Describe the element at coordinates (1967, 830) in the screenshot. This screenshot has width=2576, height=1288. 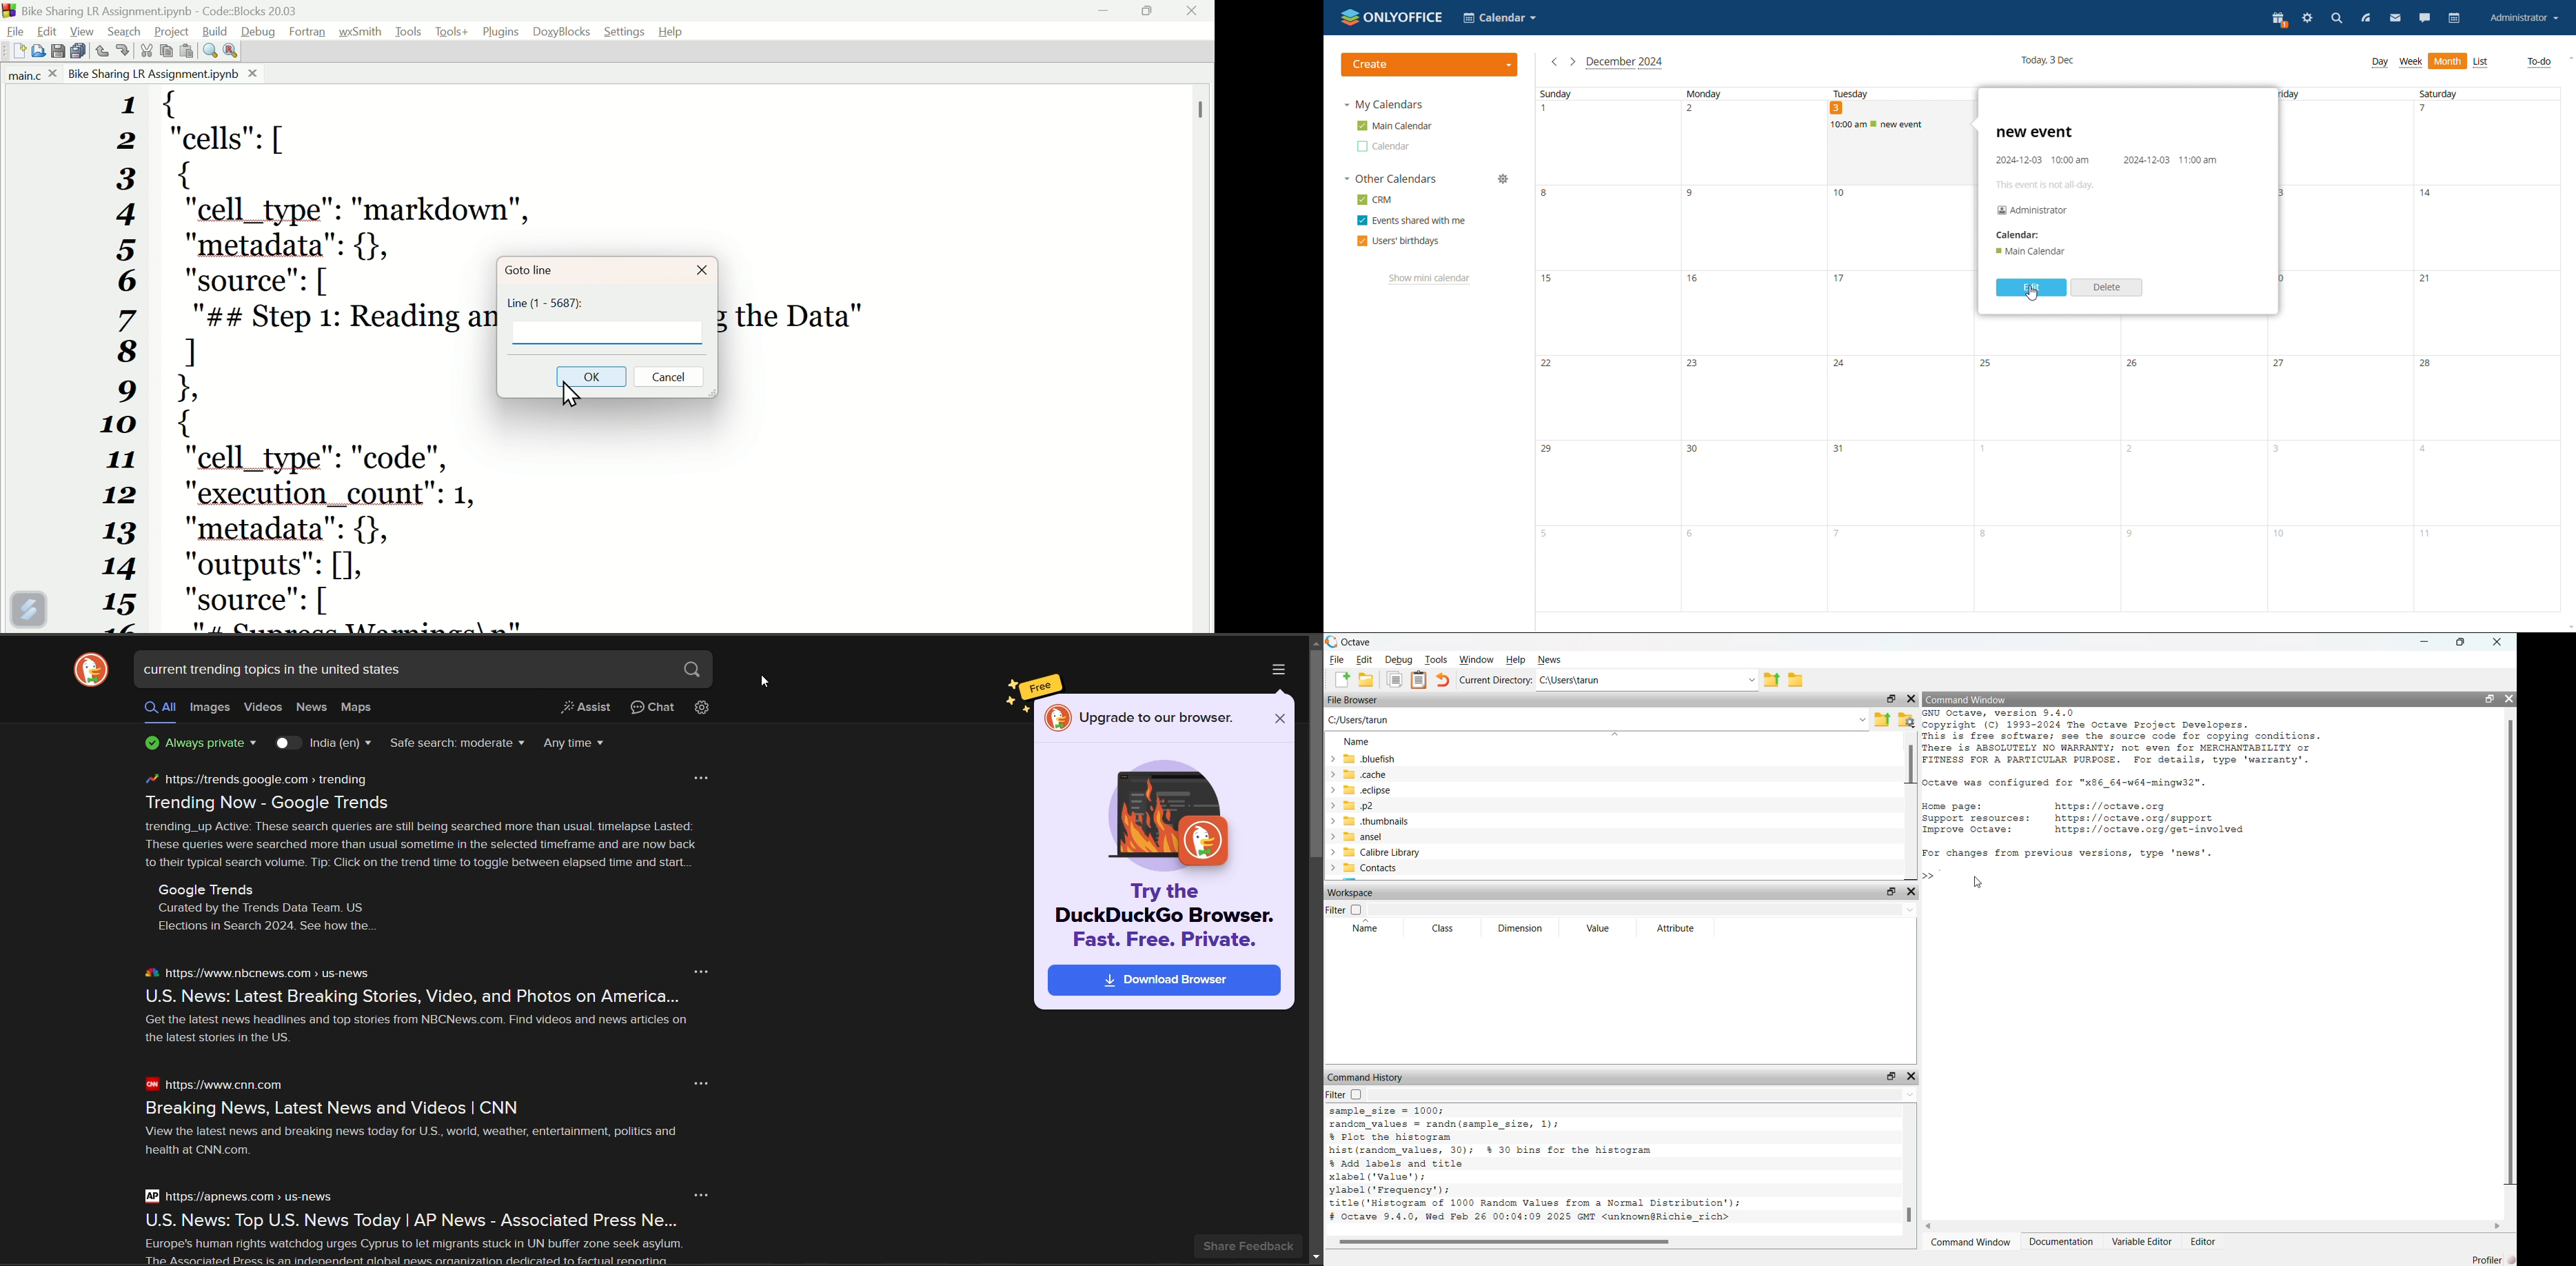
I see `Improve Octave:` at that location.